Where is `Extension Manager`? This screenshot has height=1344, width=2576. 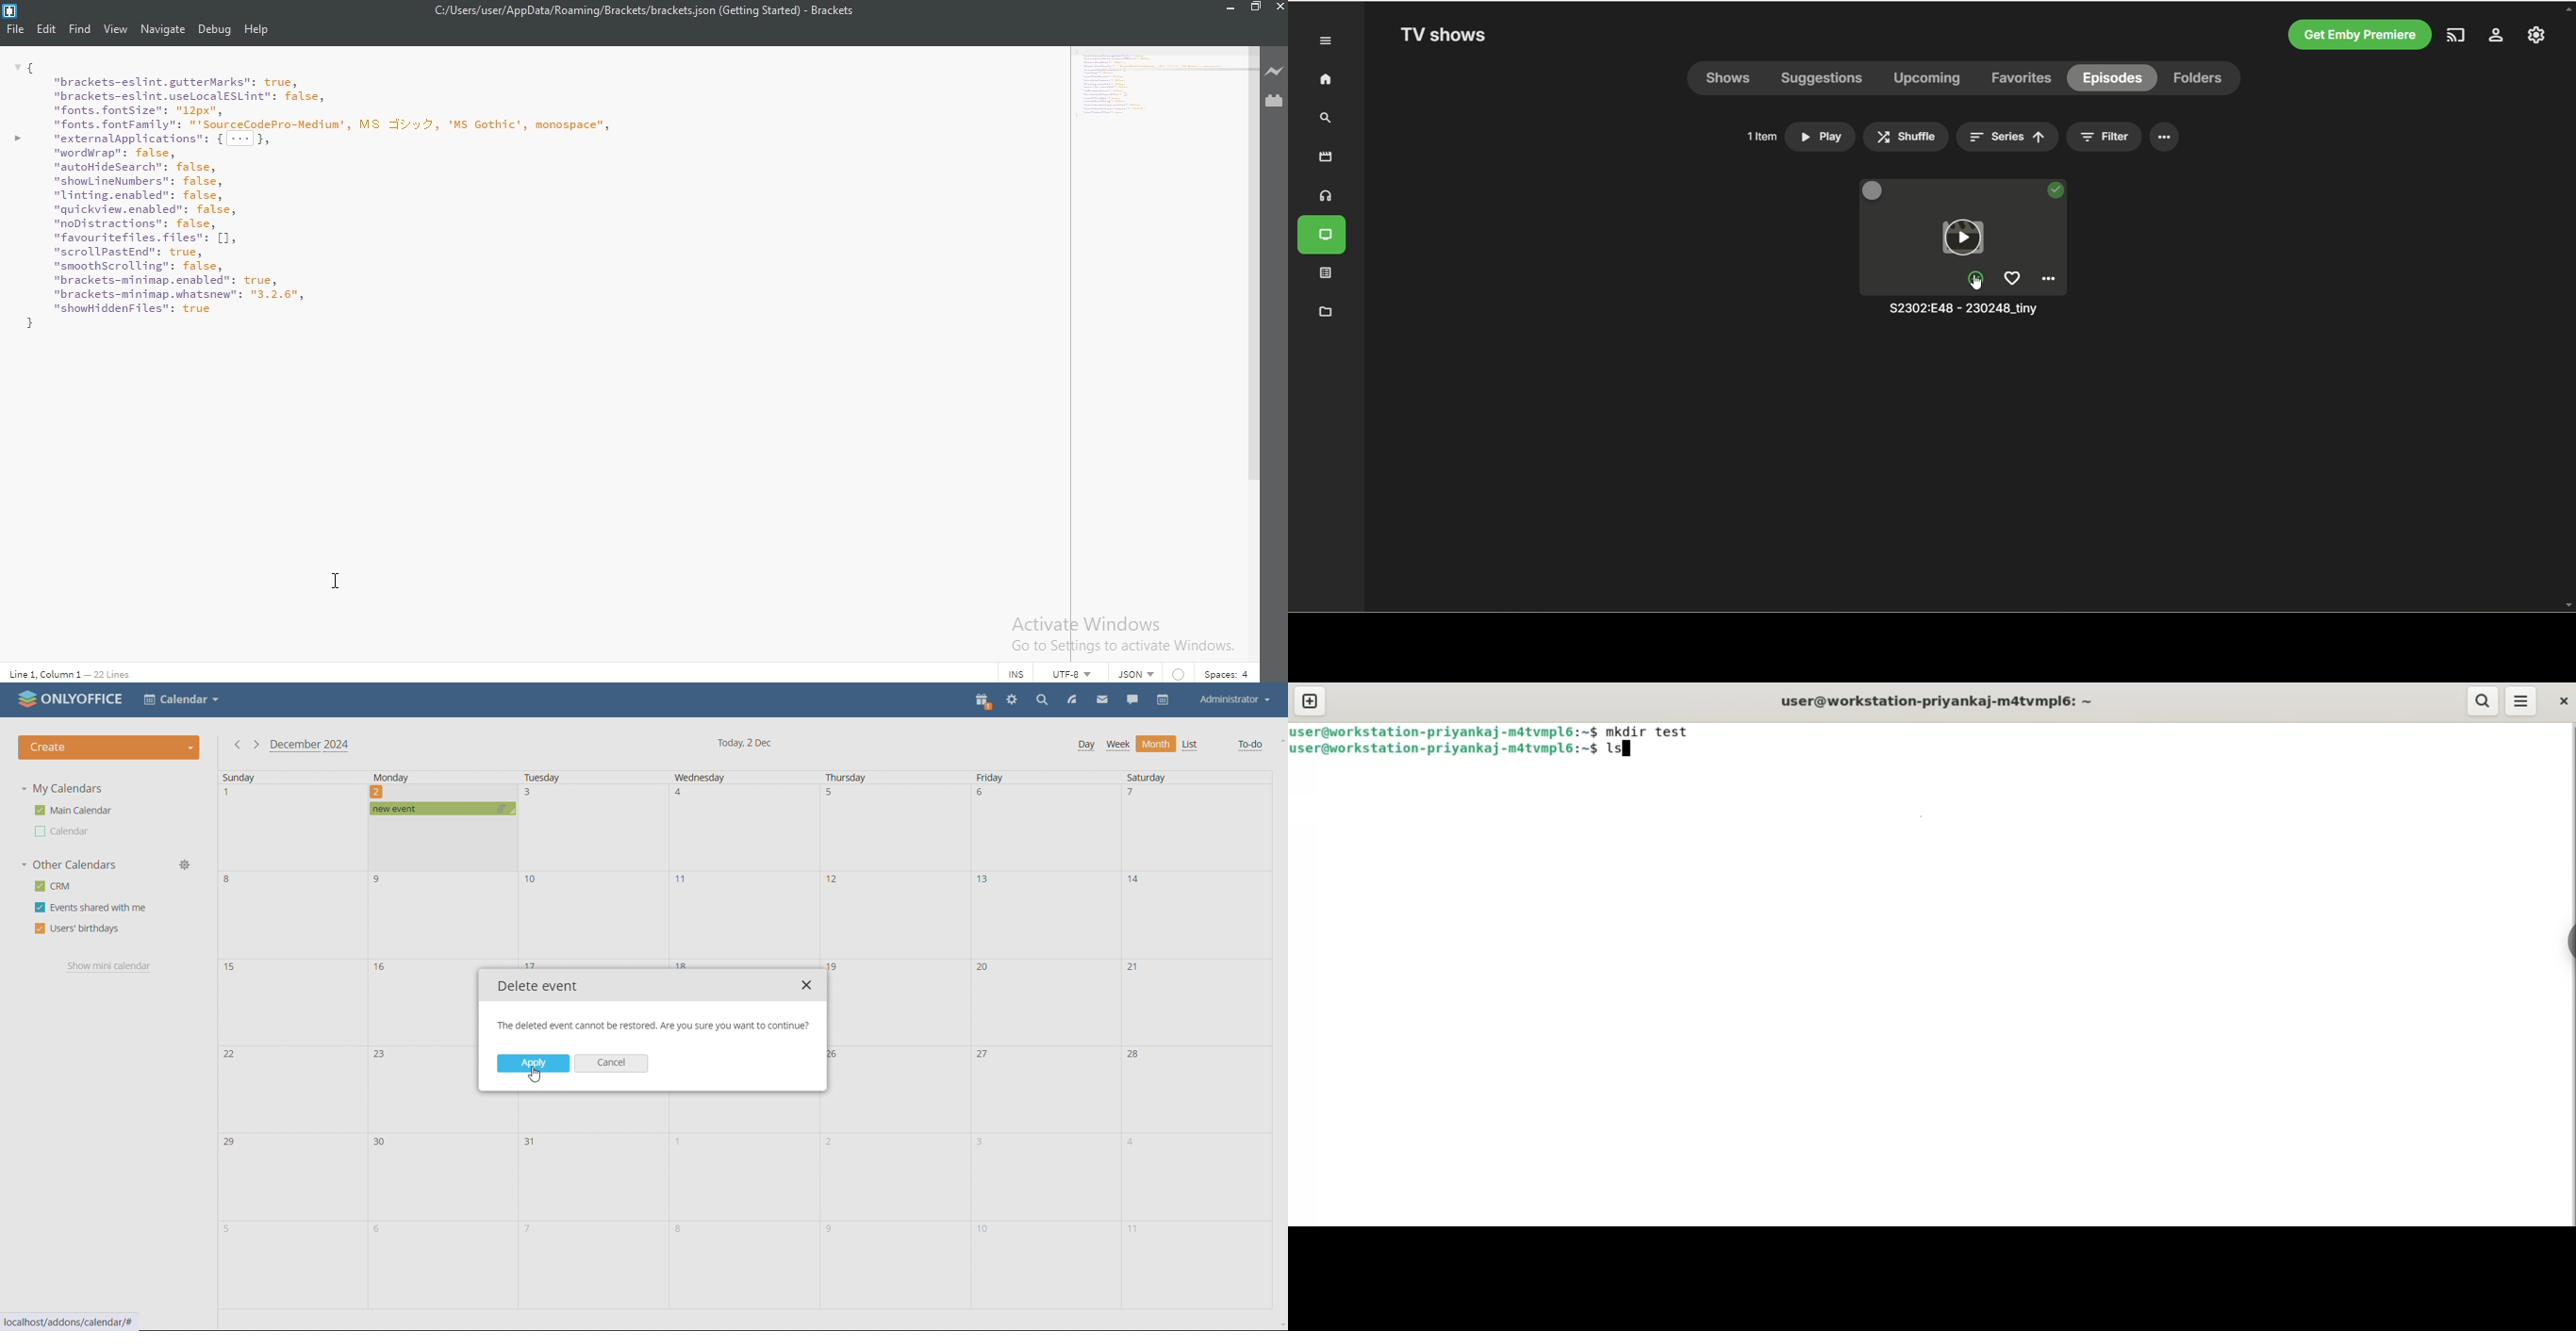 Extension Manager is located at coordinates (1275, 104).